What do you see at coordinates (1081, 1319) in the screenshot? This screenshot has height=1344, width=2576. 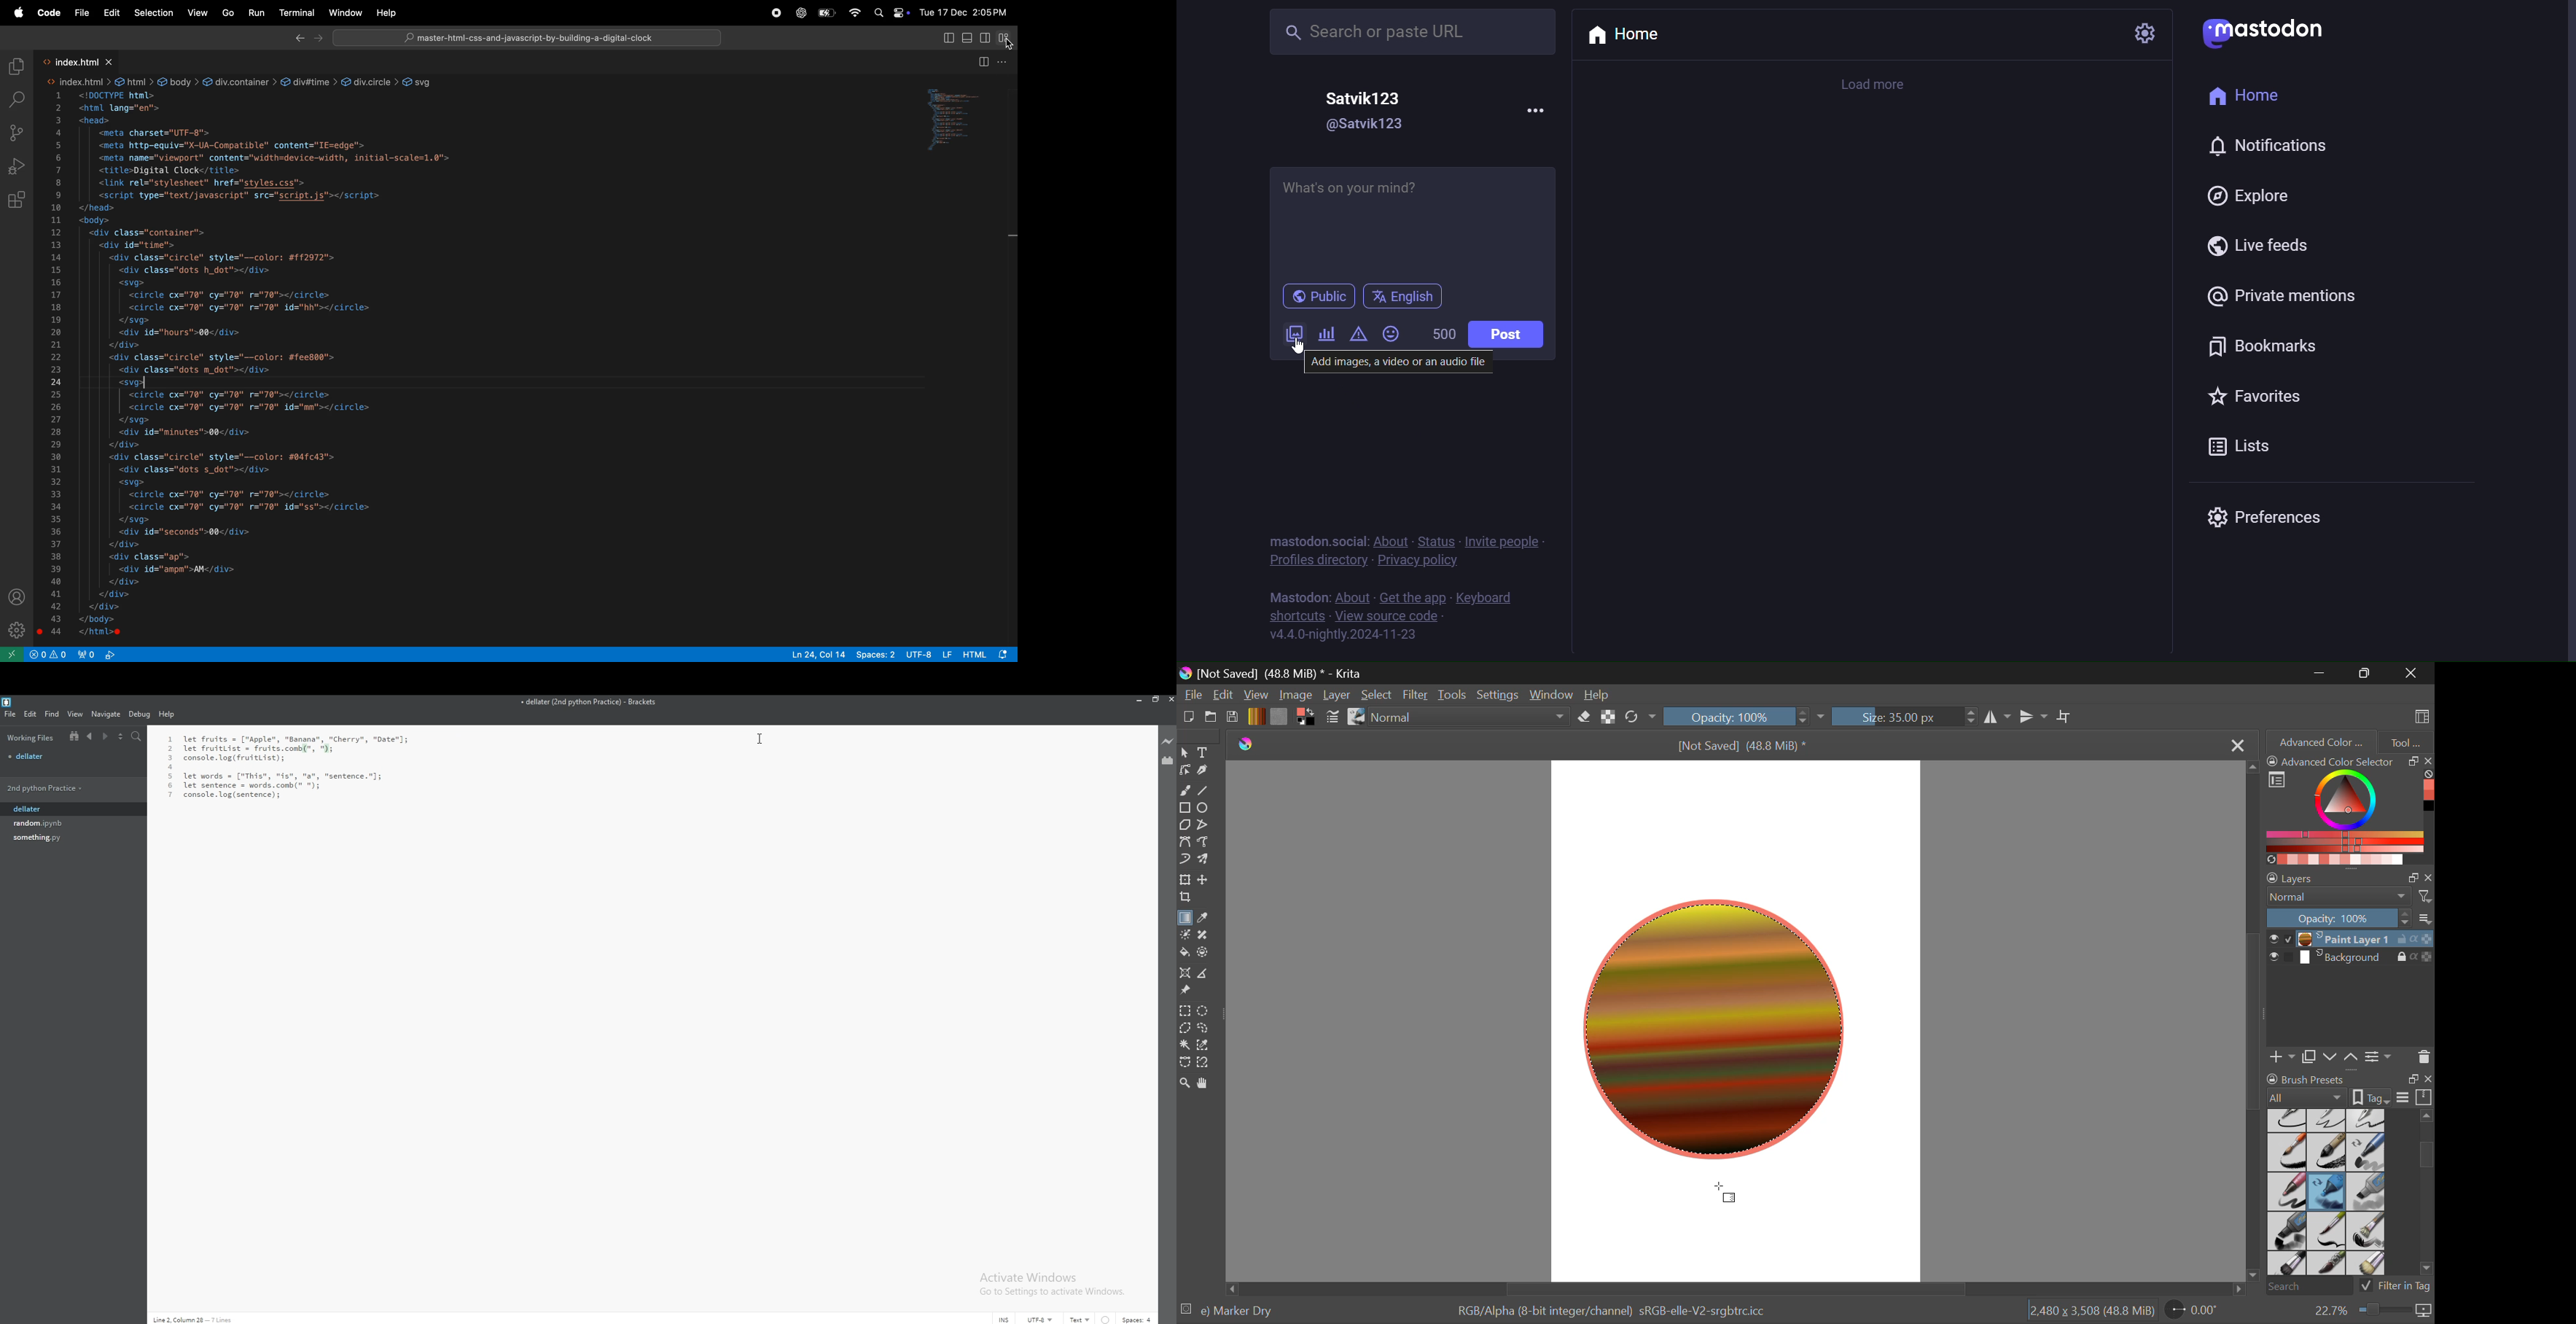 I see `text` at bounding box center [1081, 1319].